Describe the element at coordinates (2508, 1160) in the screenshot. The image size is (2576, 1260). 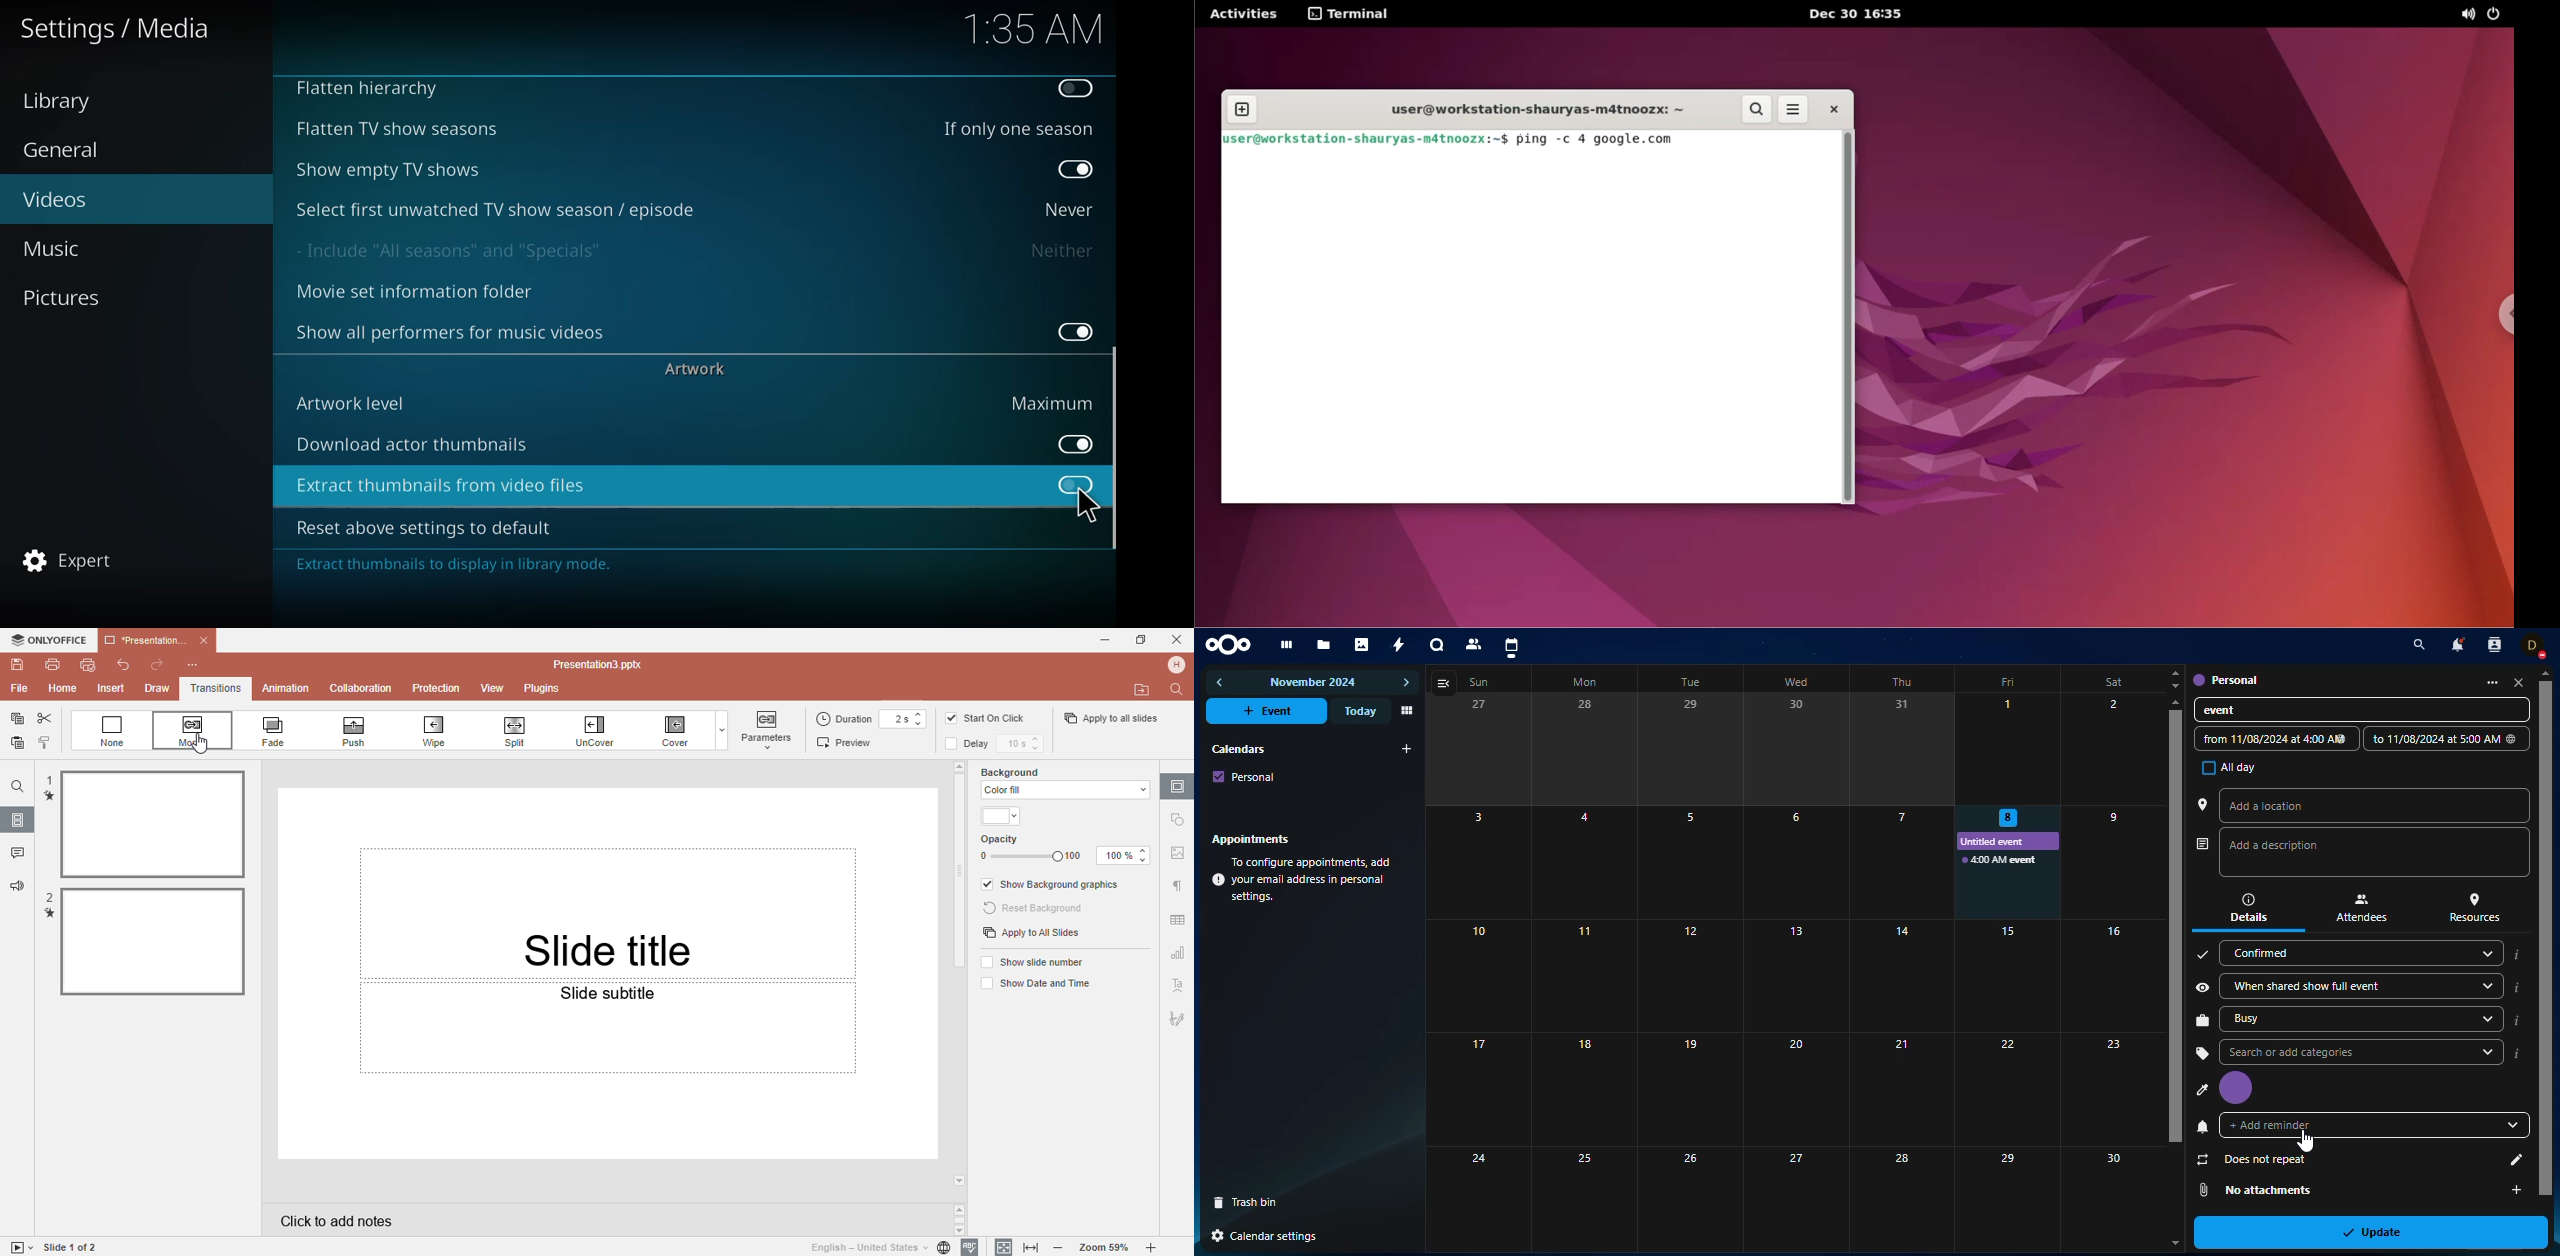
I see `edit` at that location.